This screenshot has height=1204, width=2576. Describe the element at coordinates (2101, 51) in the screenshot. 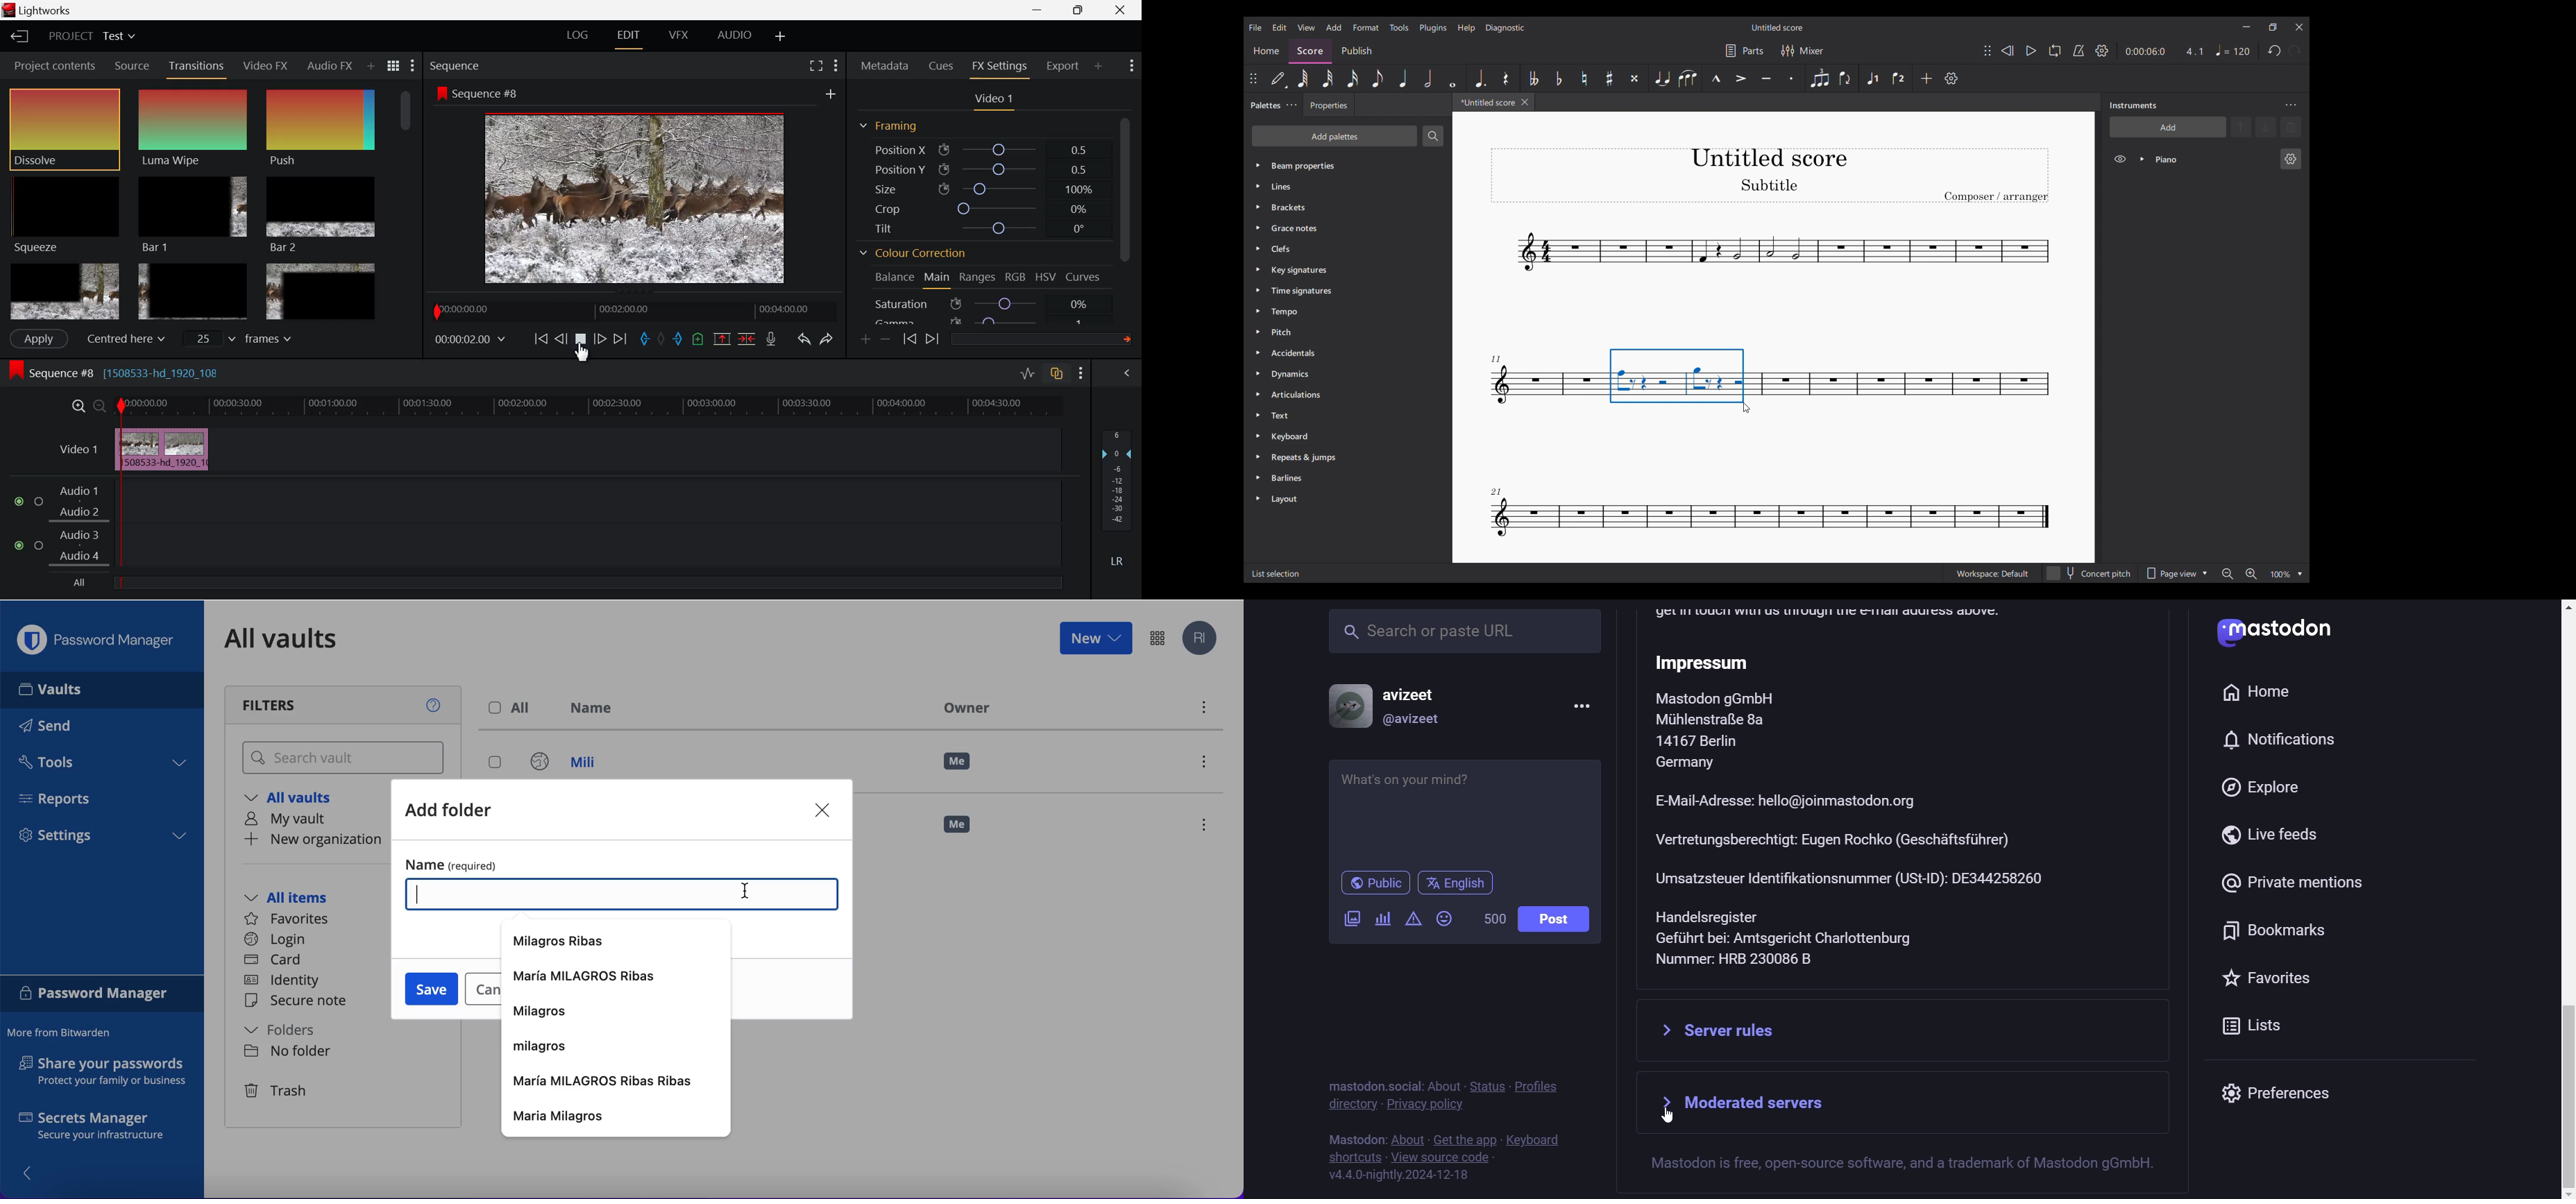

I see `Playback settings` at that location.